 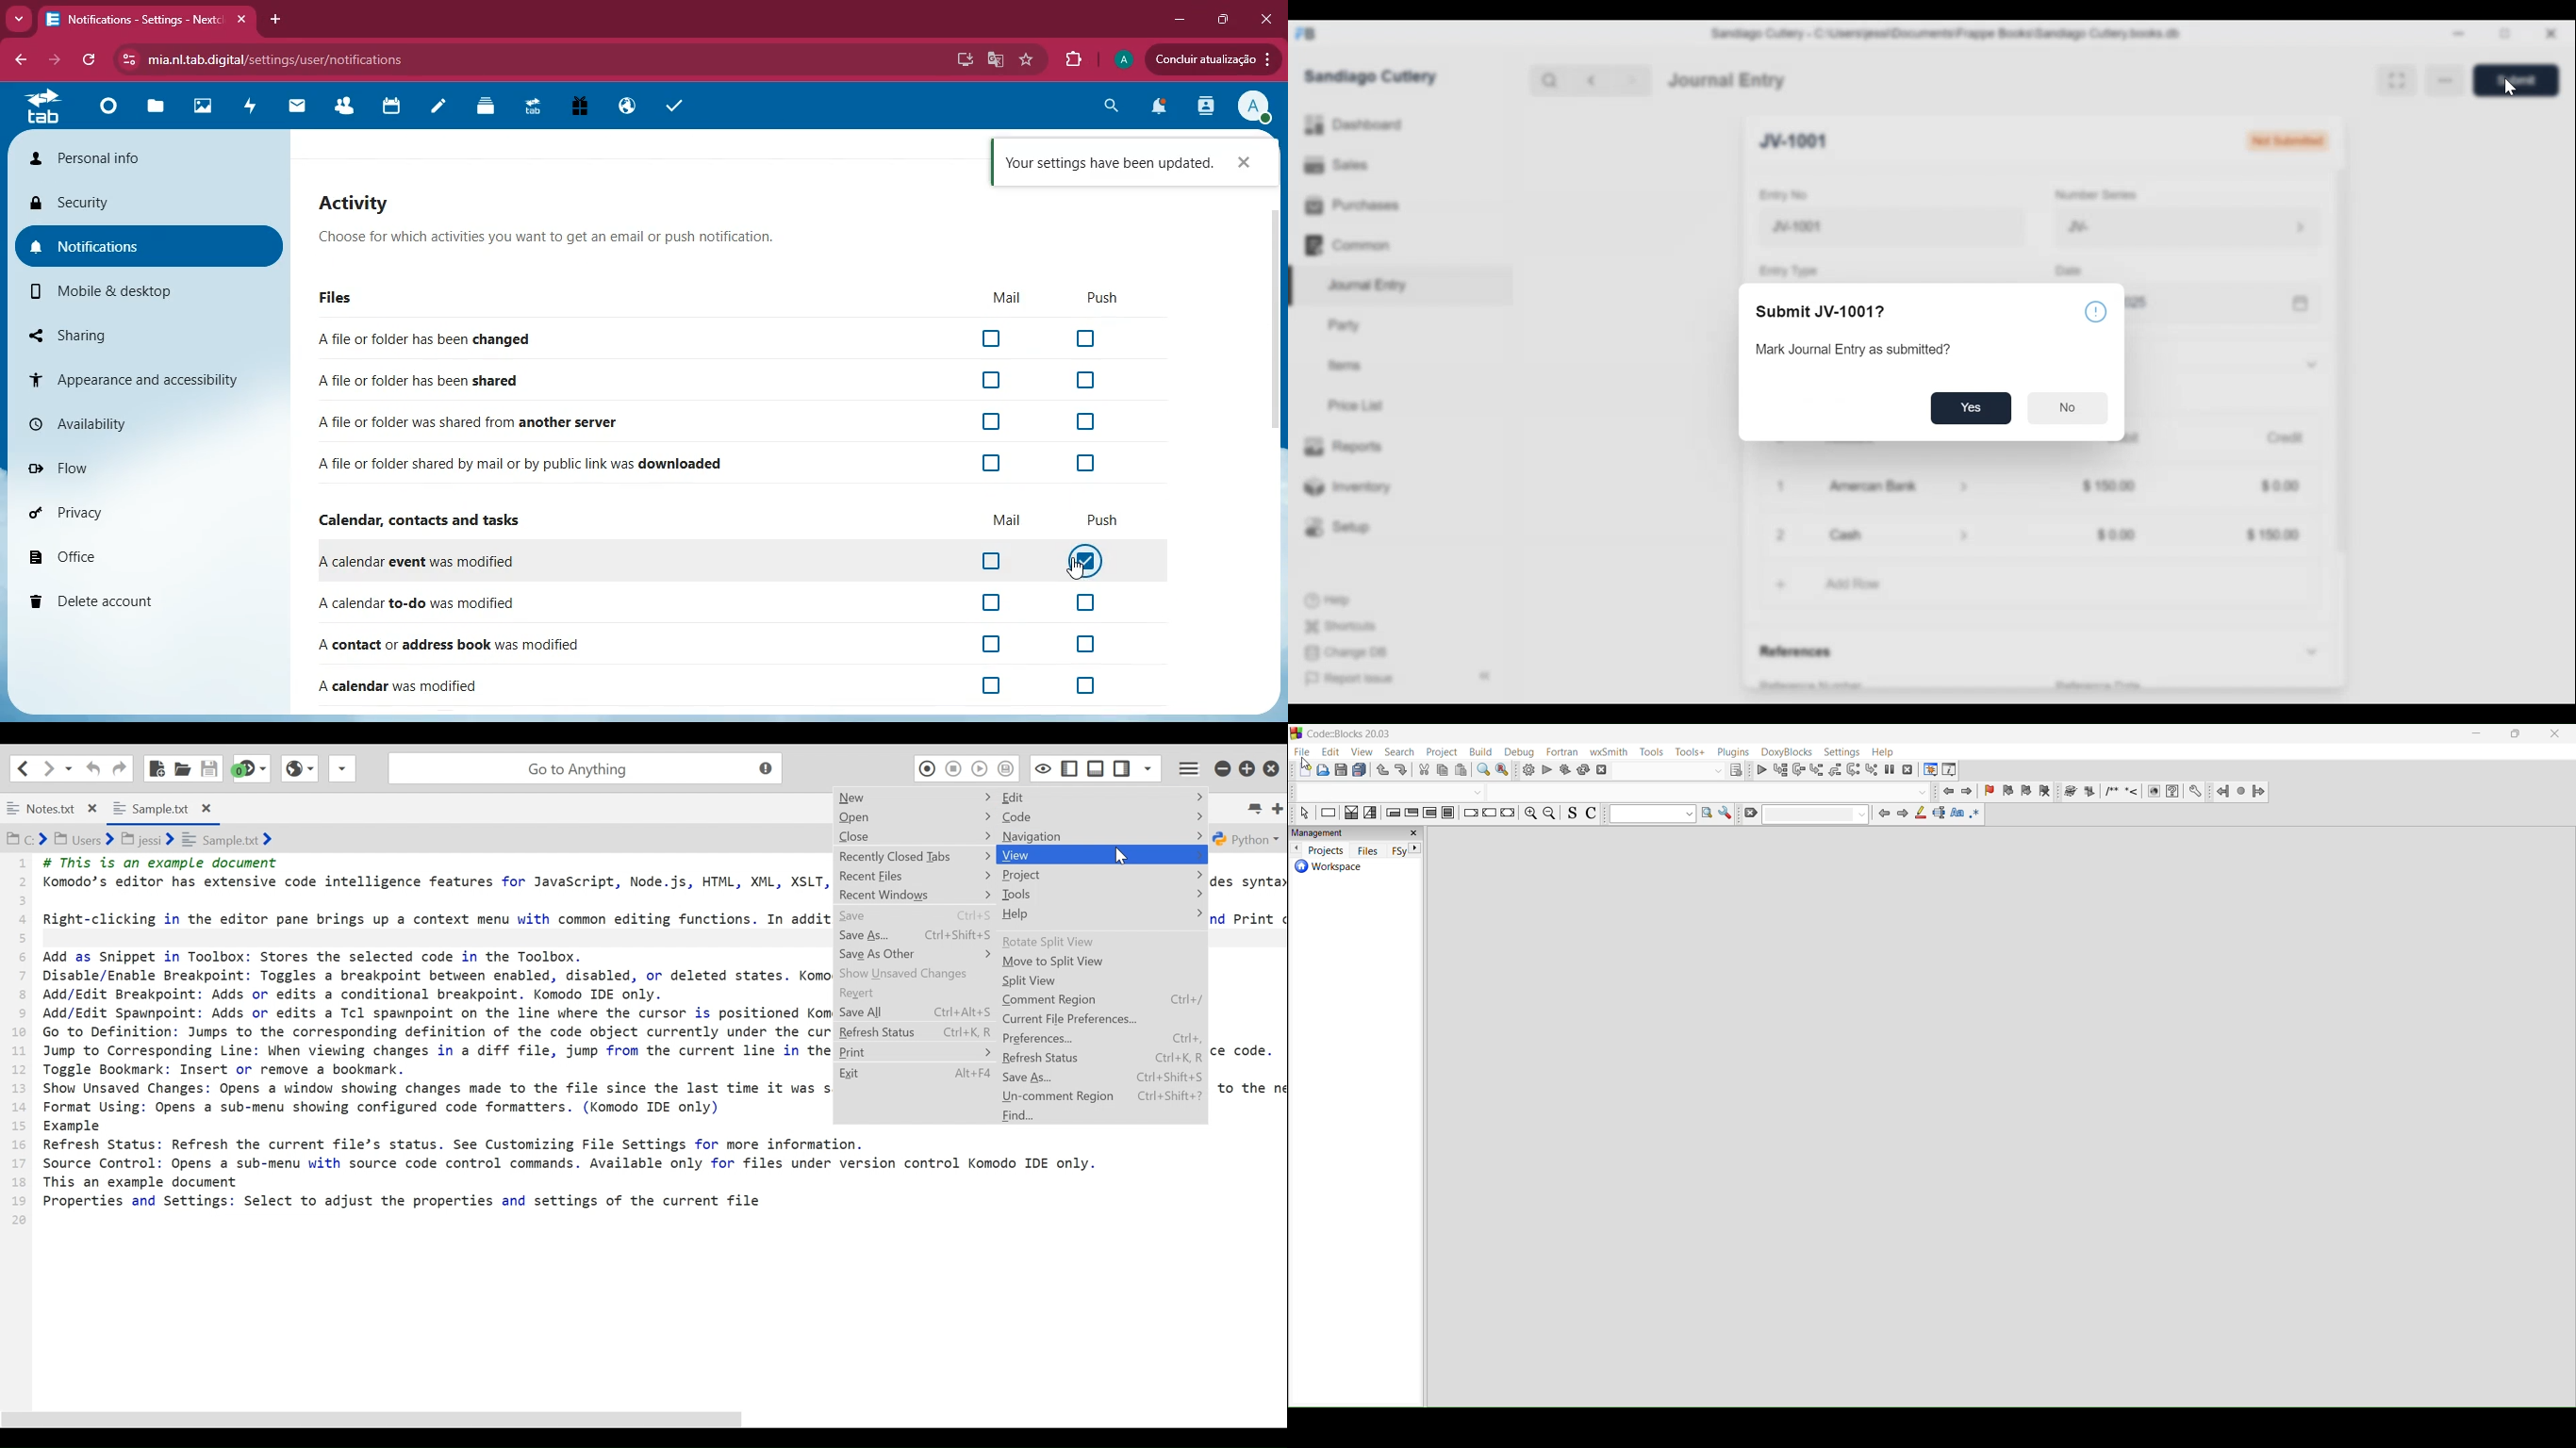 What do you see at coordinates (1469, 817) in the screenshot?
I see `break instruction` at bounding box center [1469, 817].